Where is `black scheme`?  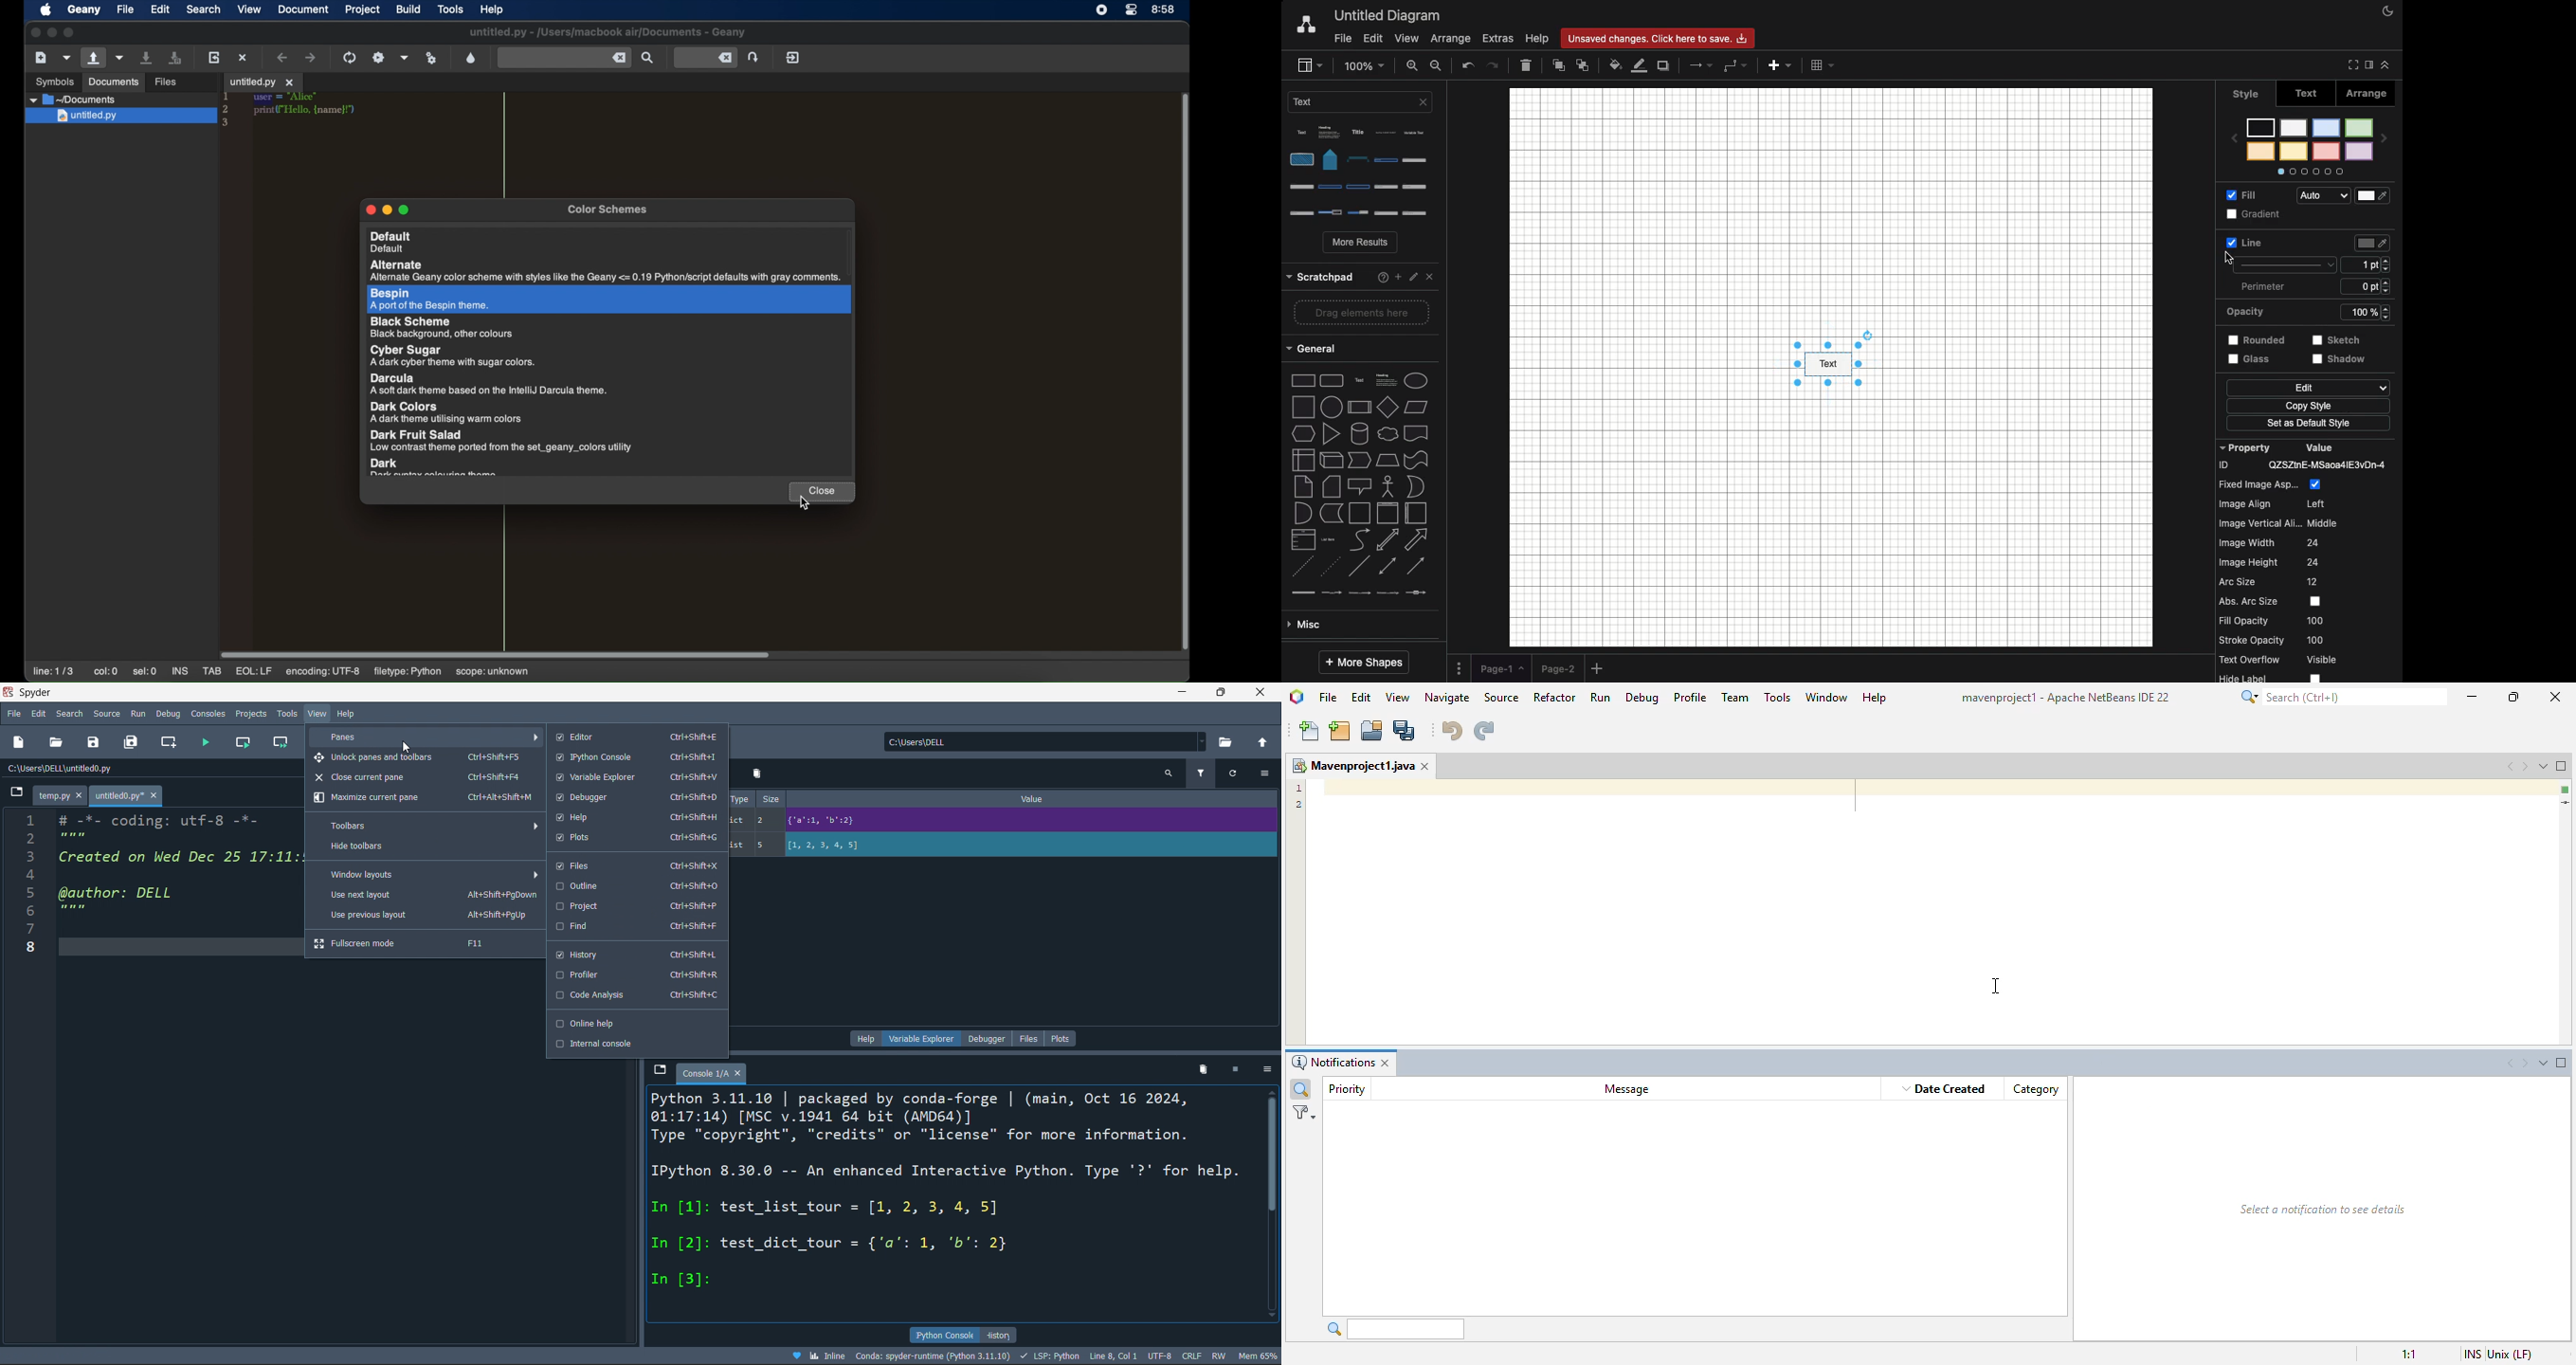
black scheme is located at coordinates (444, 327).